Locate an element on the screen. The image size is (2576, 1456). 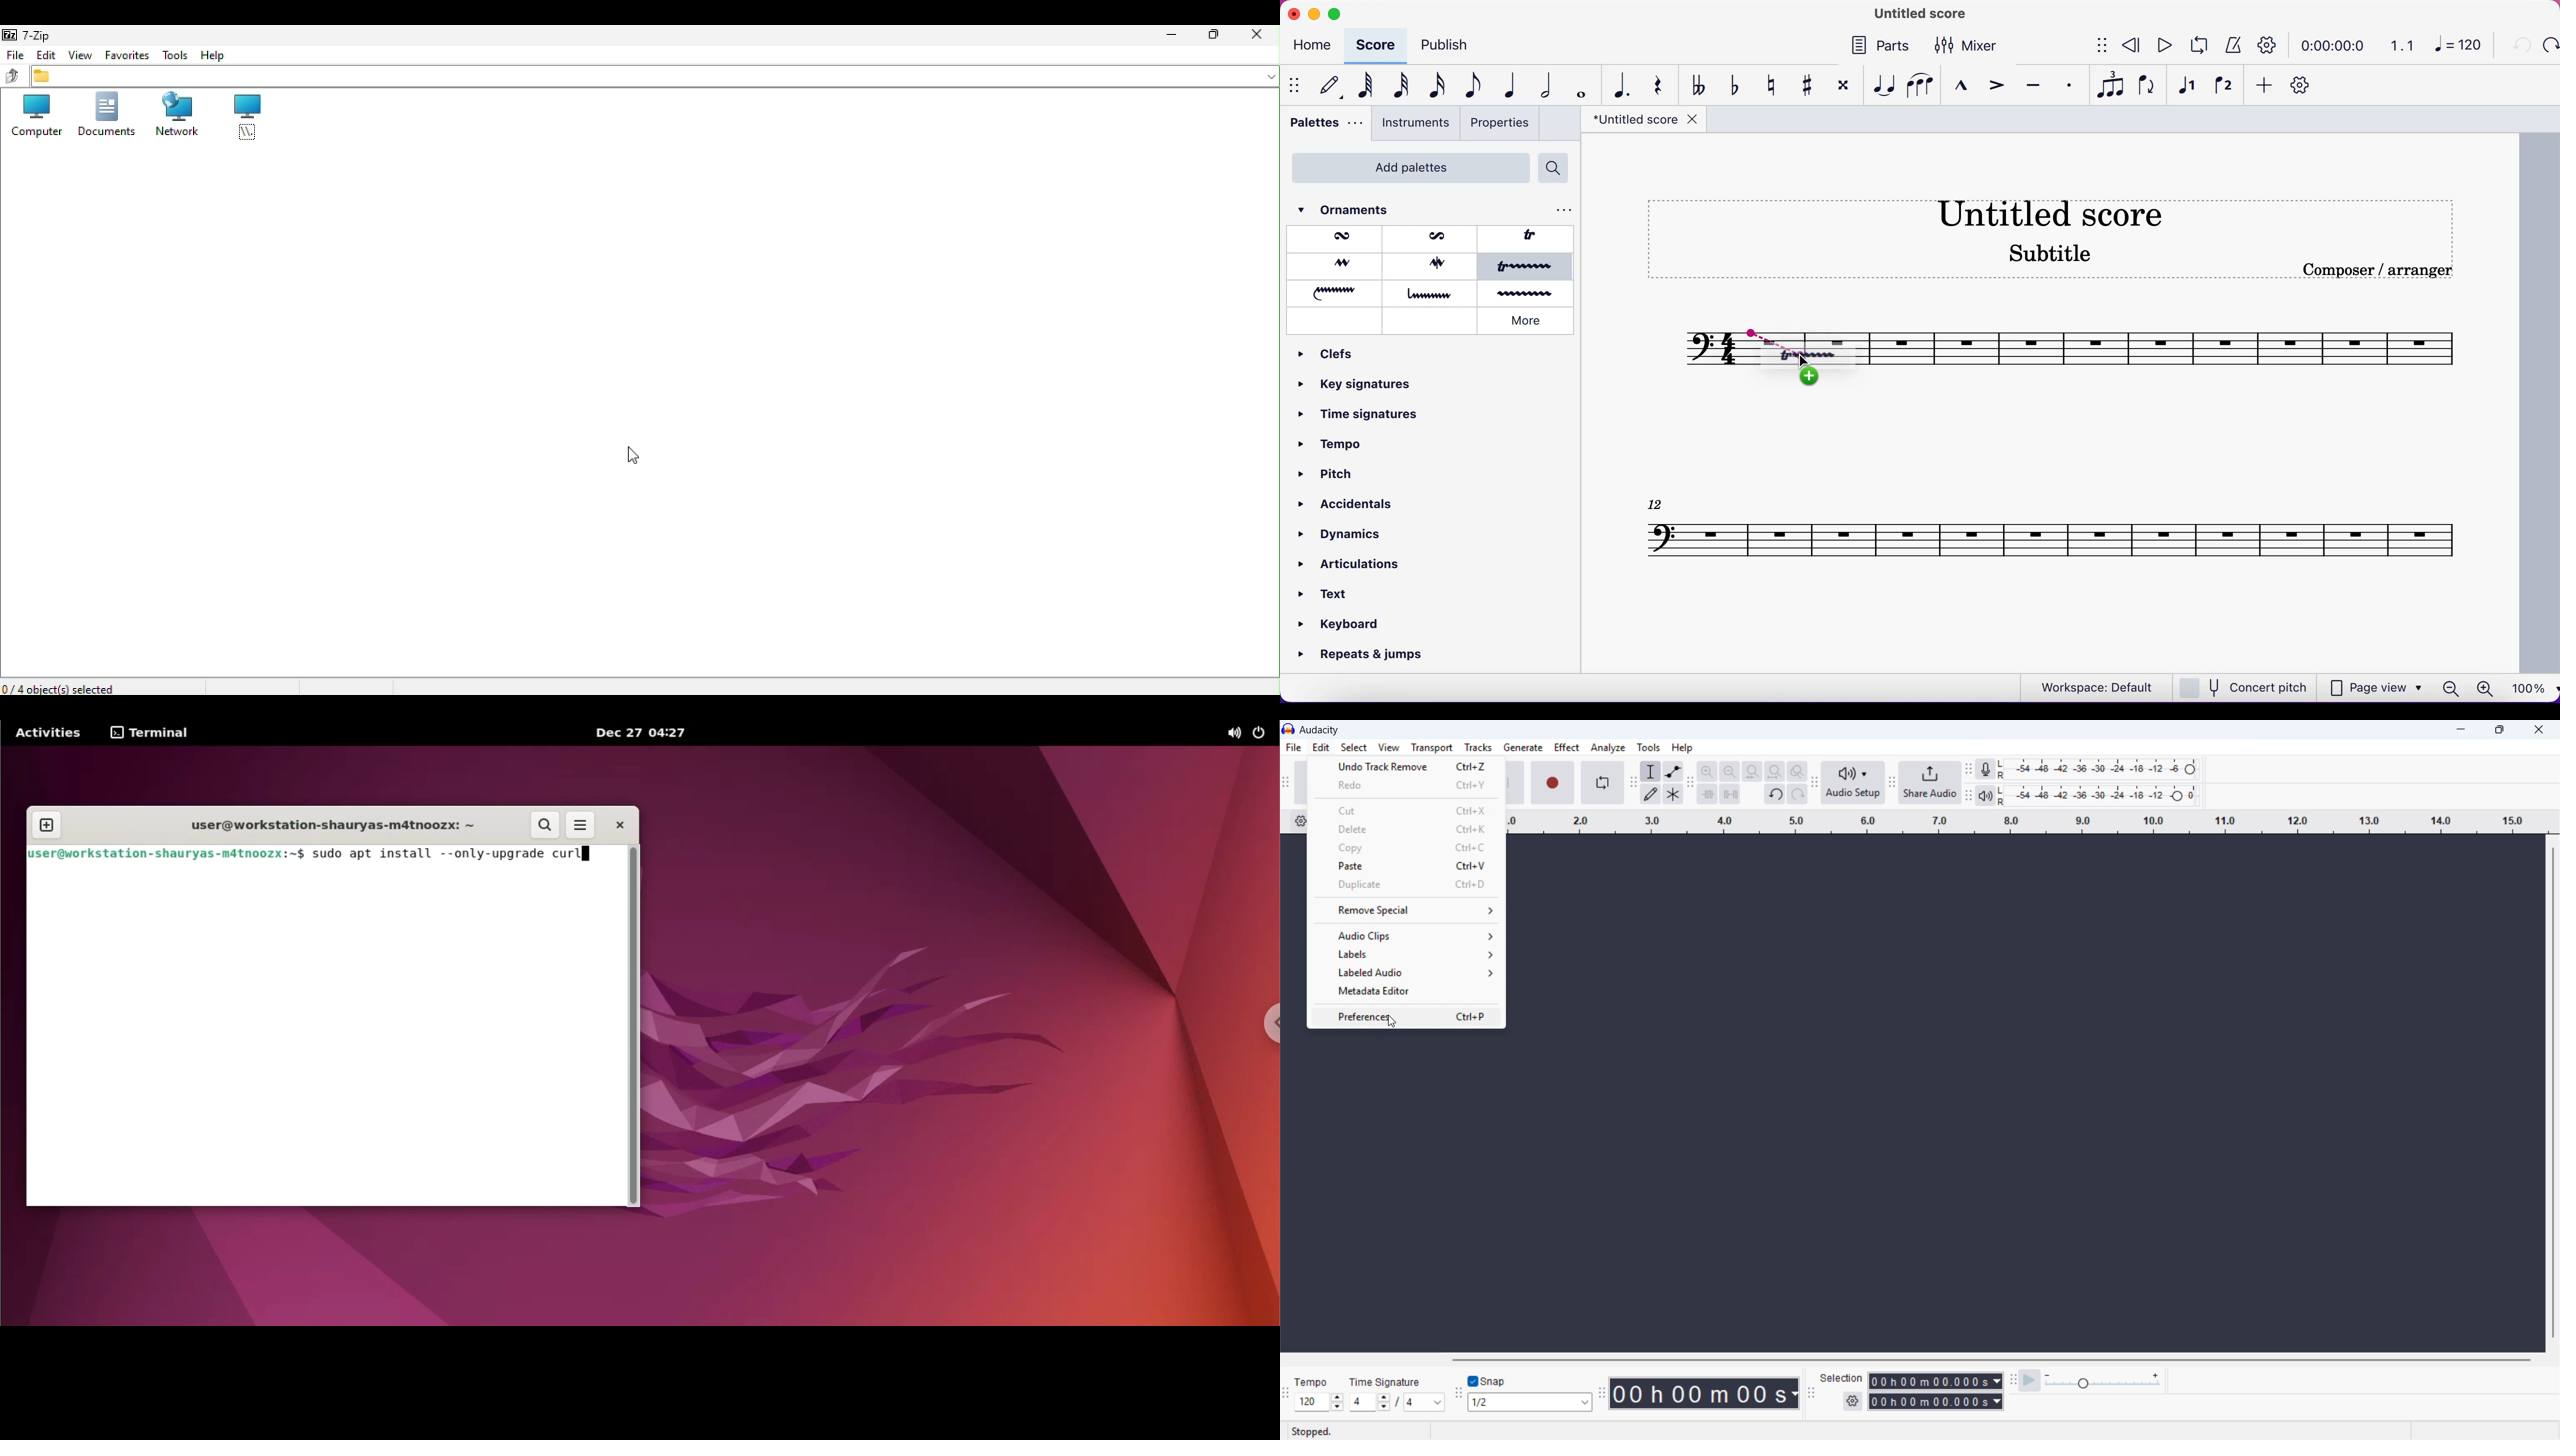
selection toolbar is located at coordinates (1810, 1395).